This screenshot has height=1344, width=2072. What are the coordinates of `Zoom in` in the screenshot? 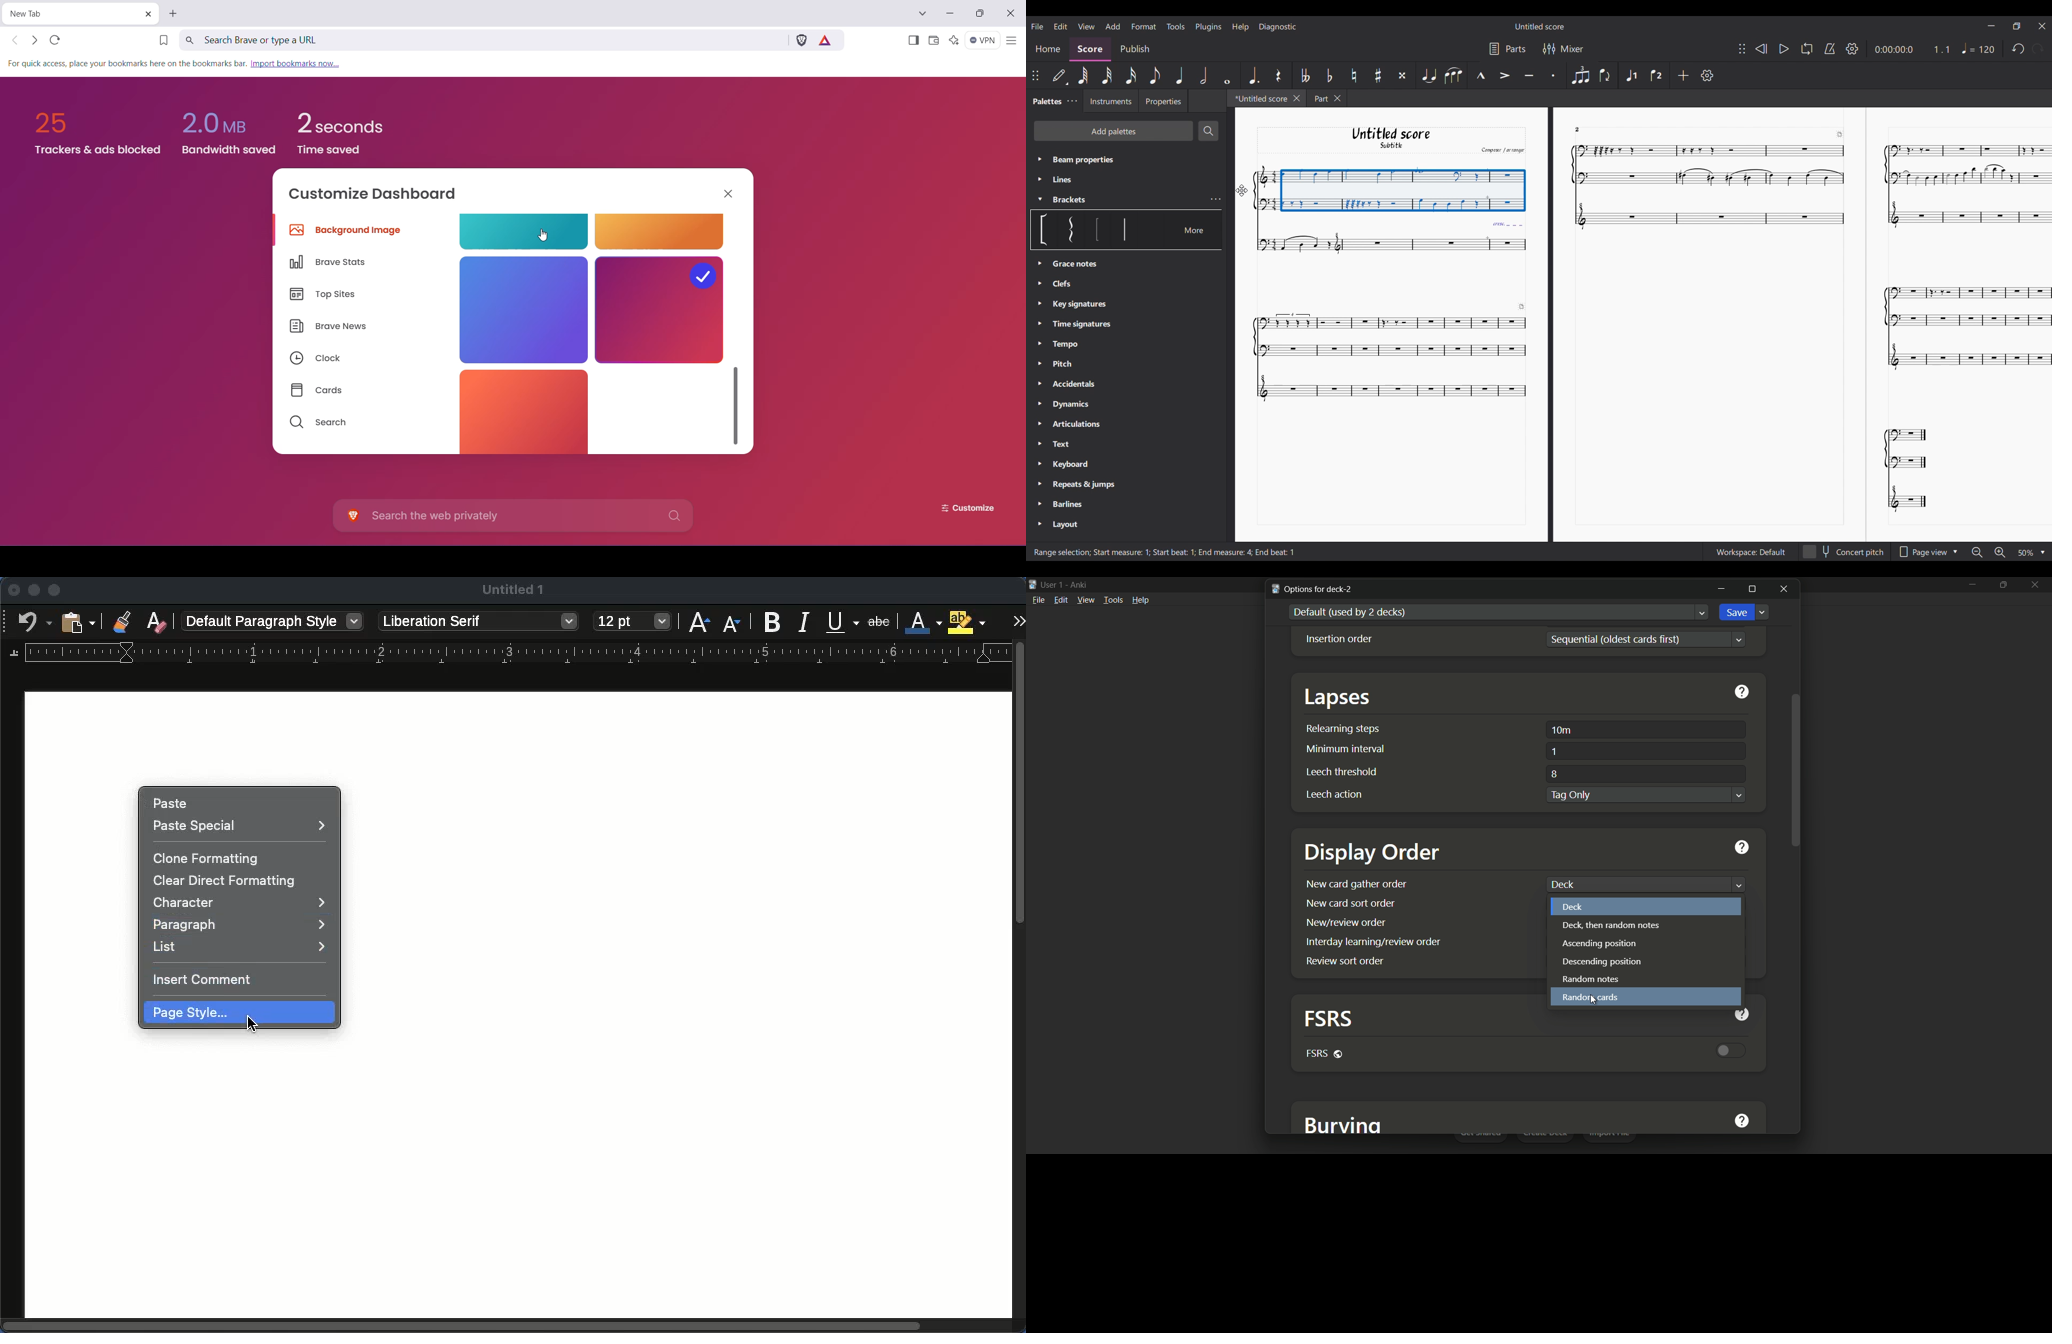 It's located at (1999, 553).